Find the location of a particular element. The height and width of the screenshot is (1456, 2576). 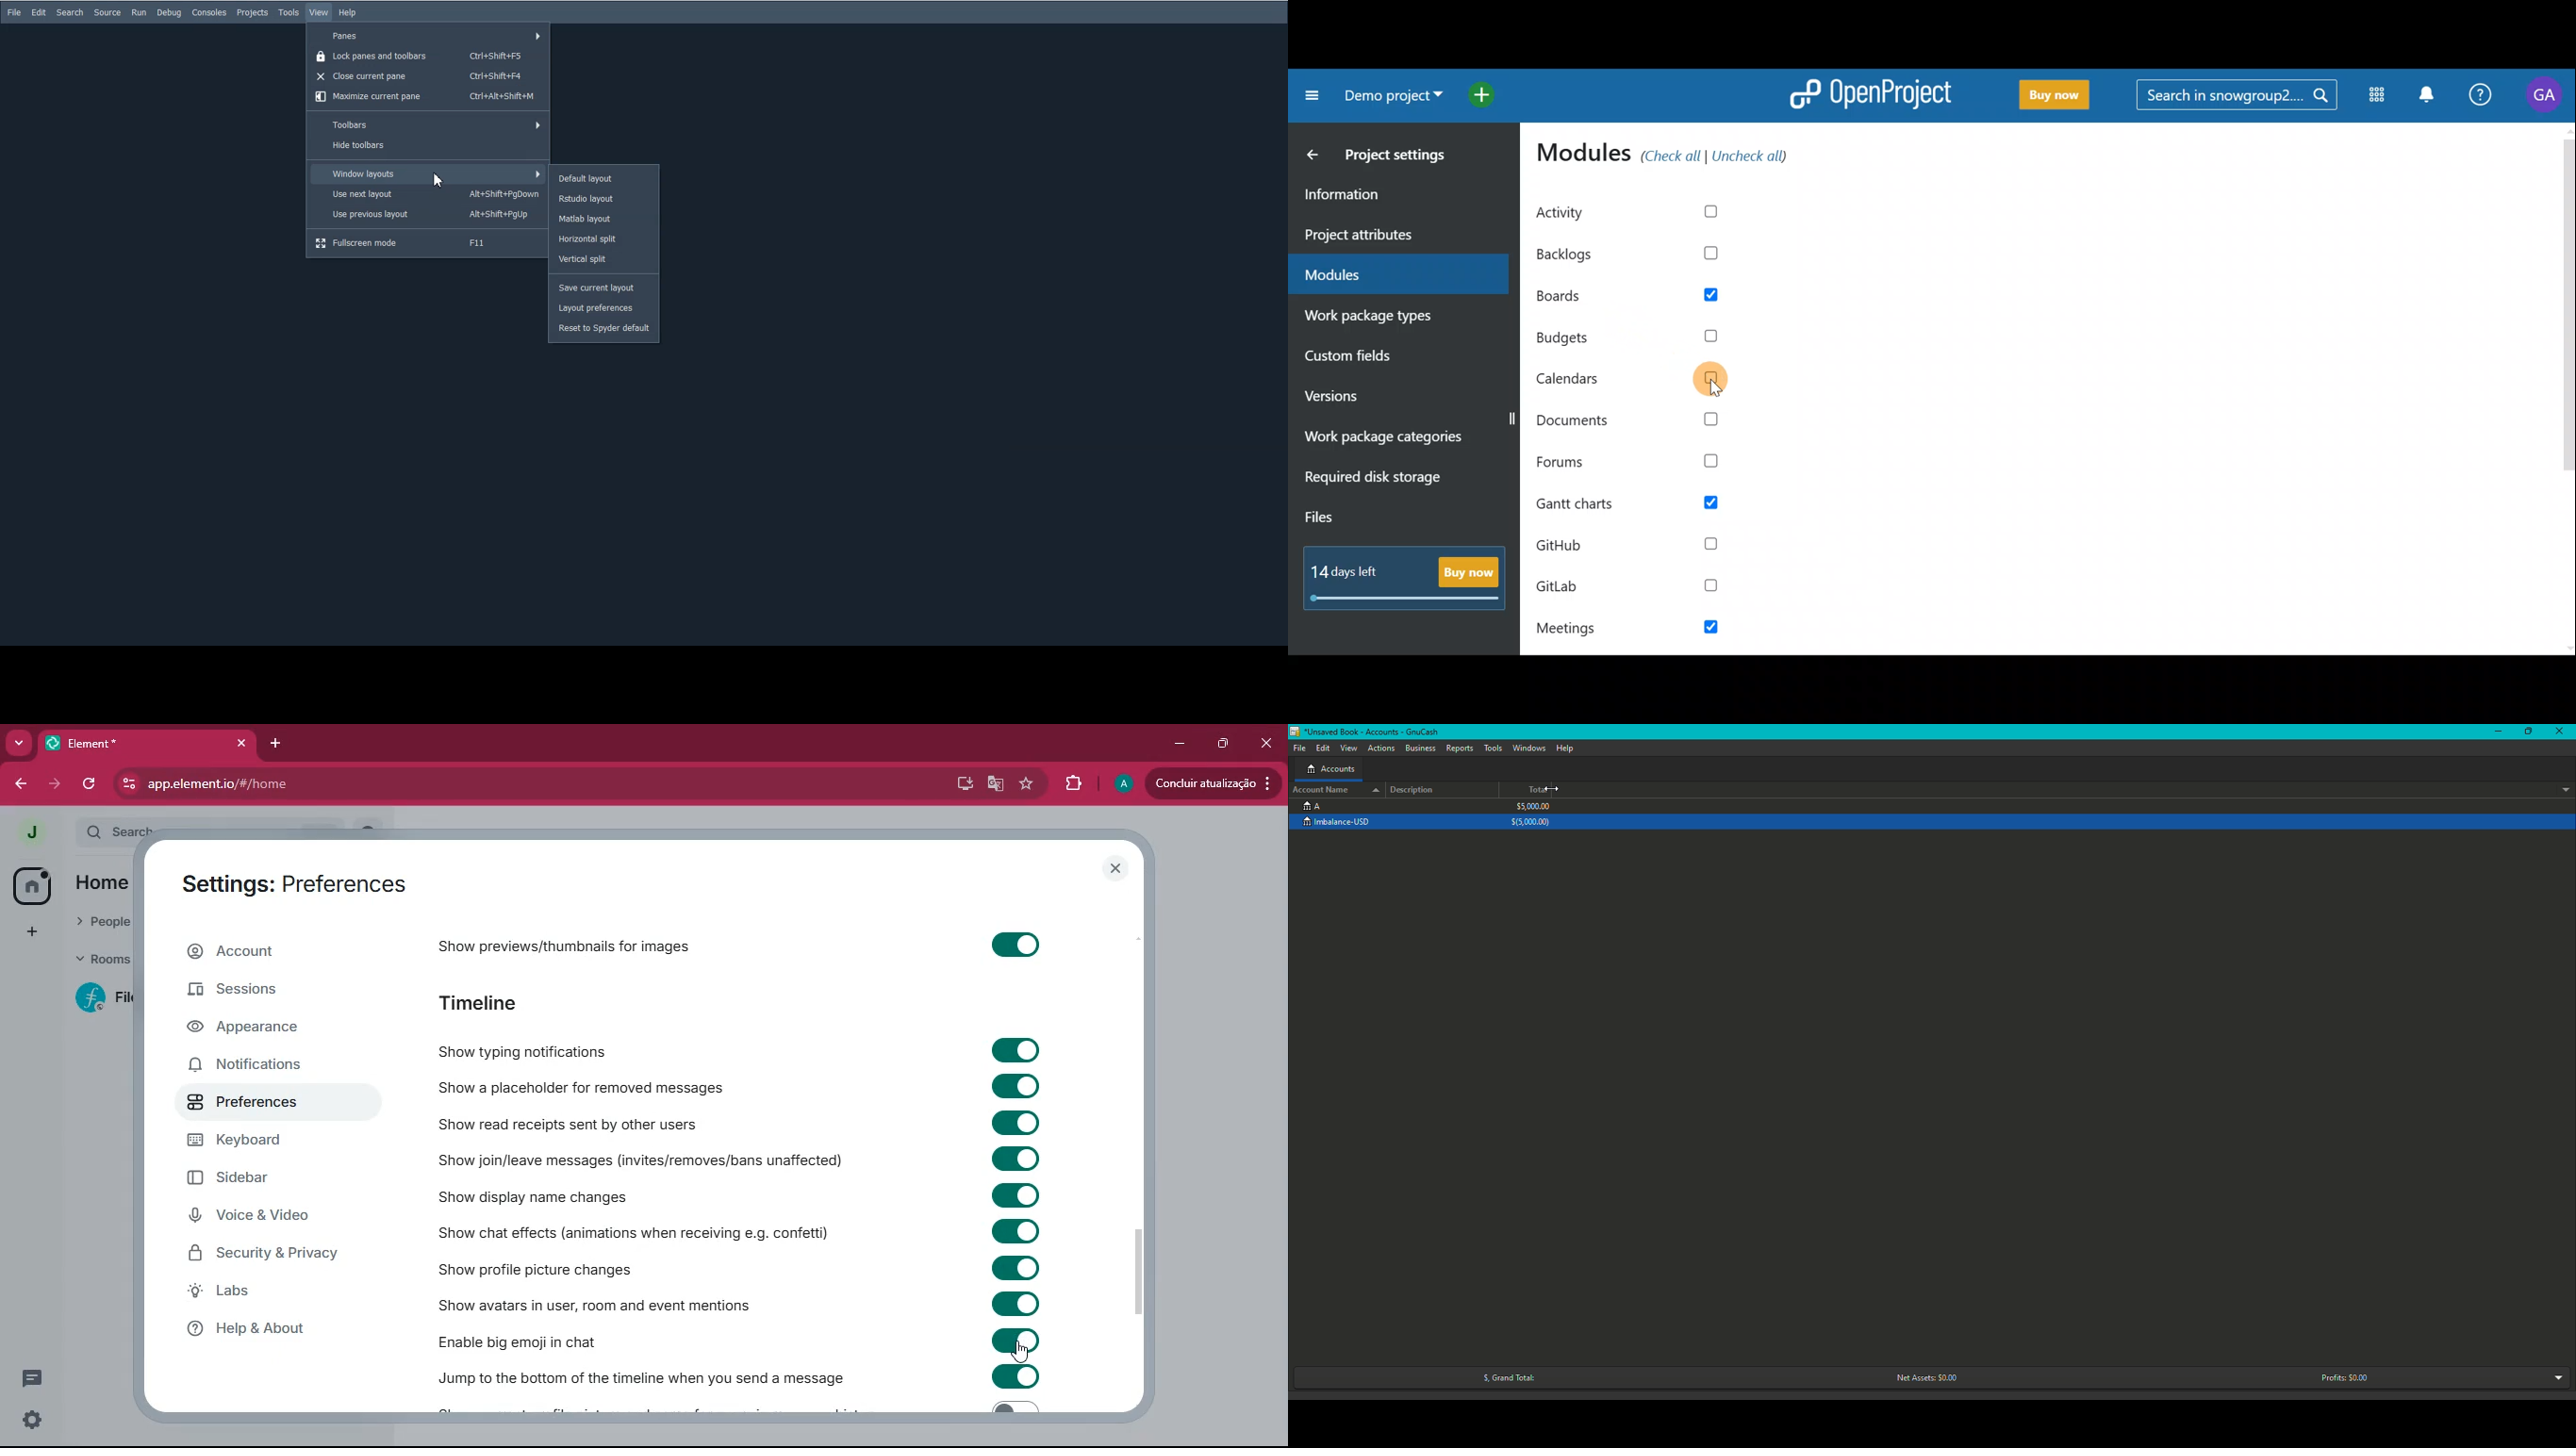

toggle on  is located at coordinates (1015, 1122).